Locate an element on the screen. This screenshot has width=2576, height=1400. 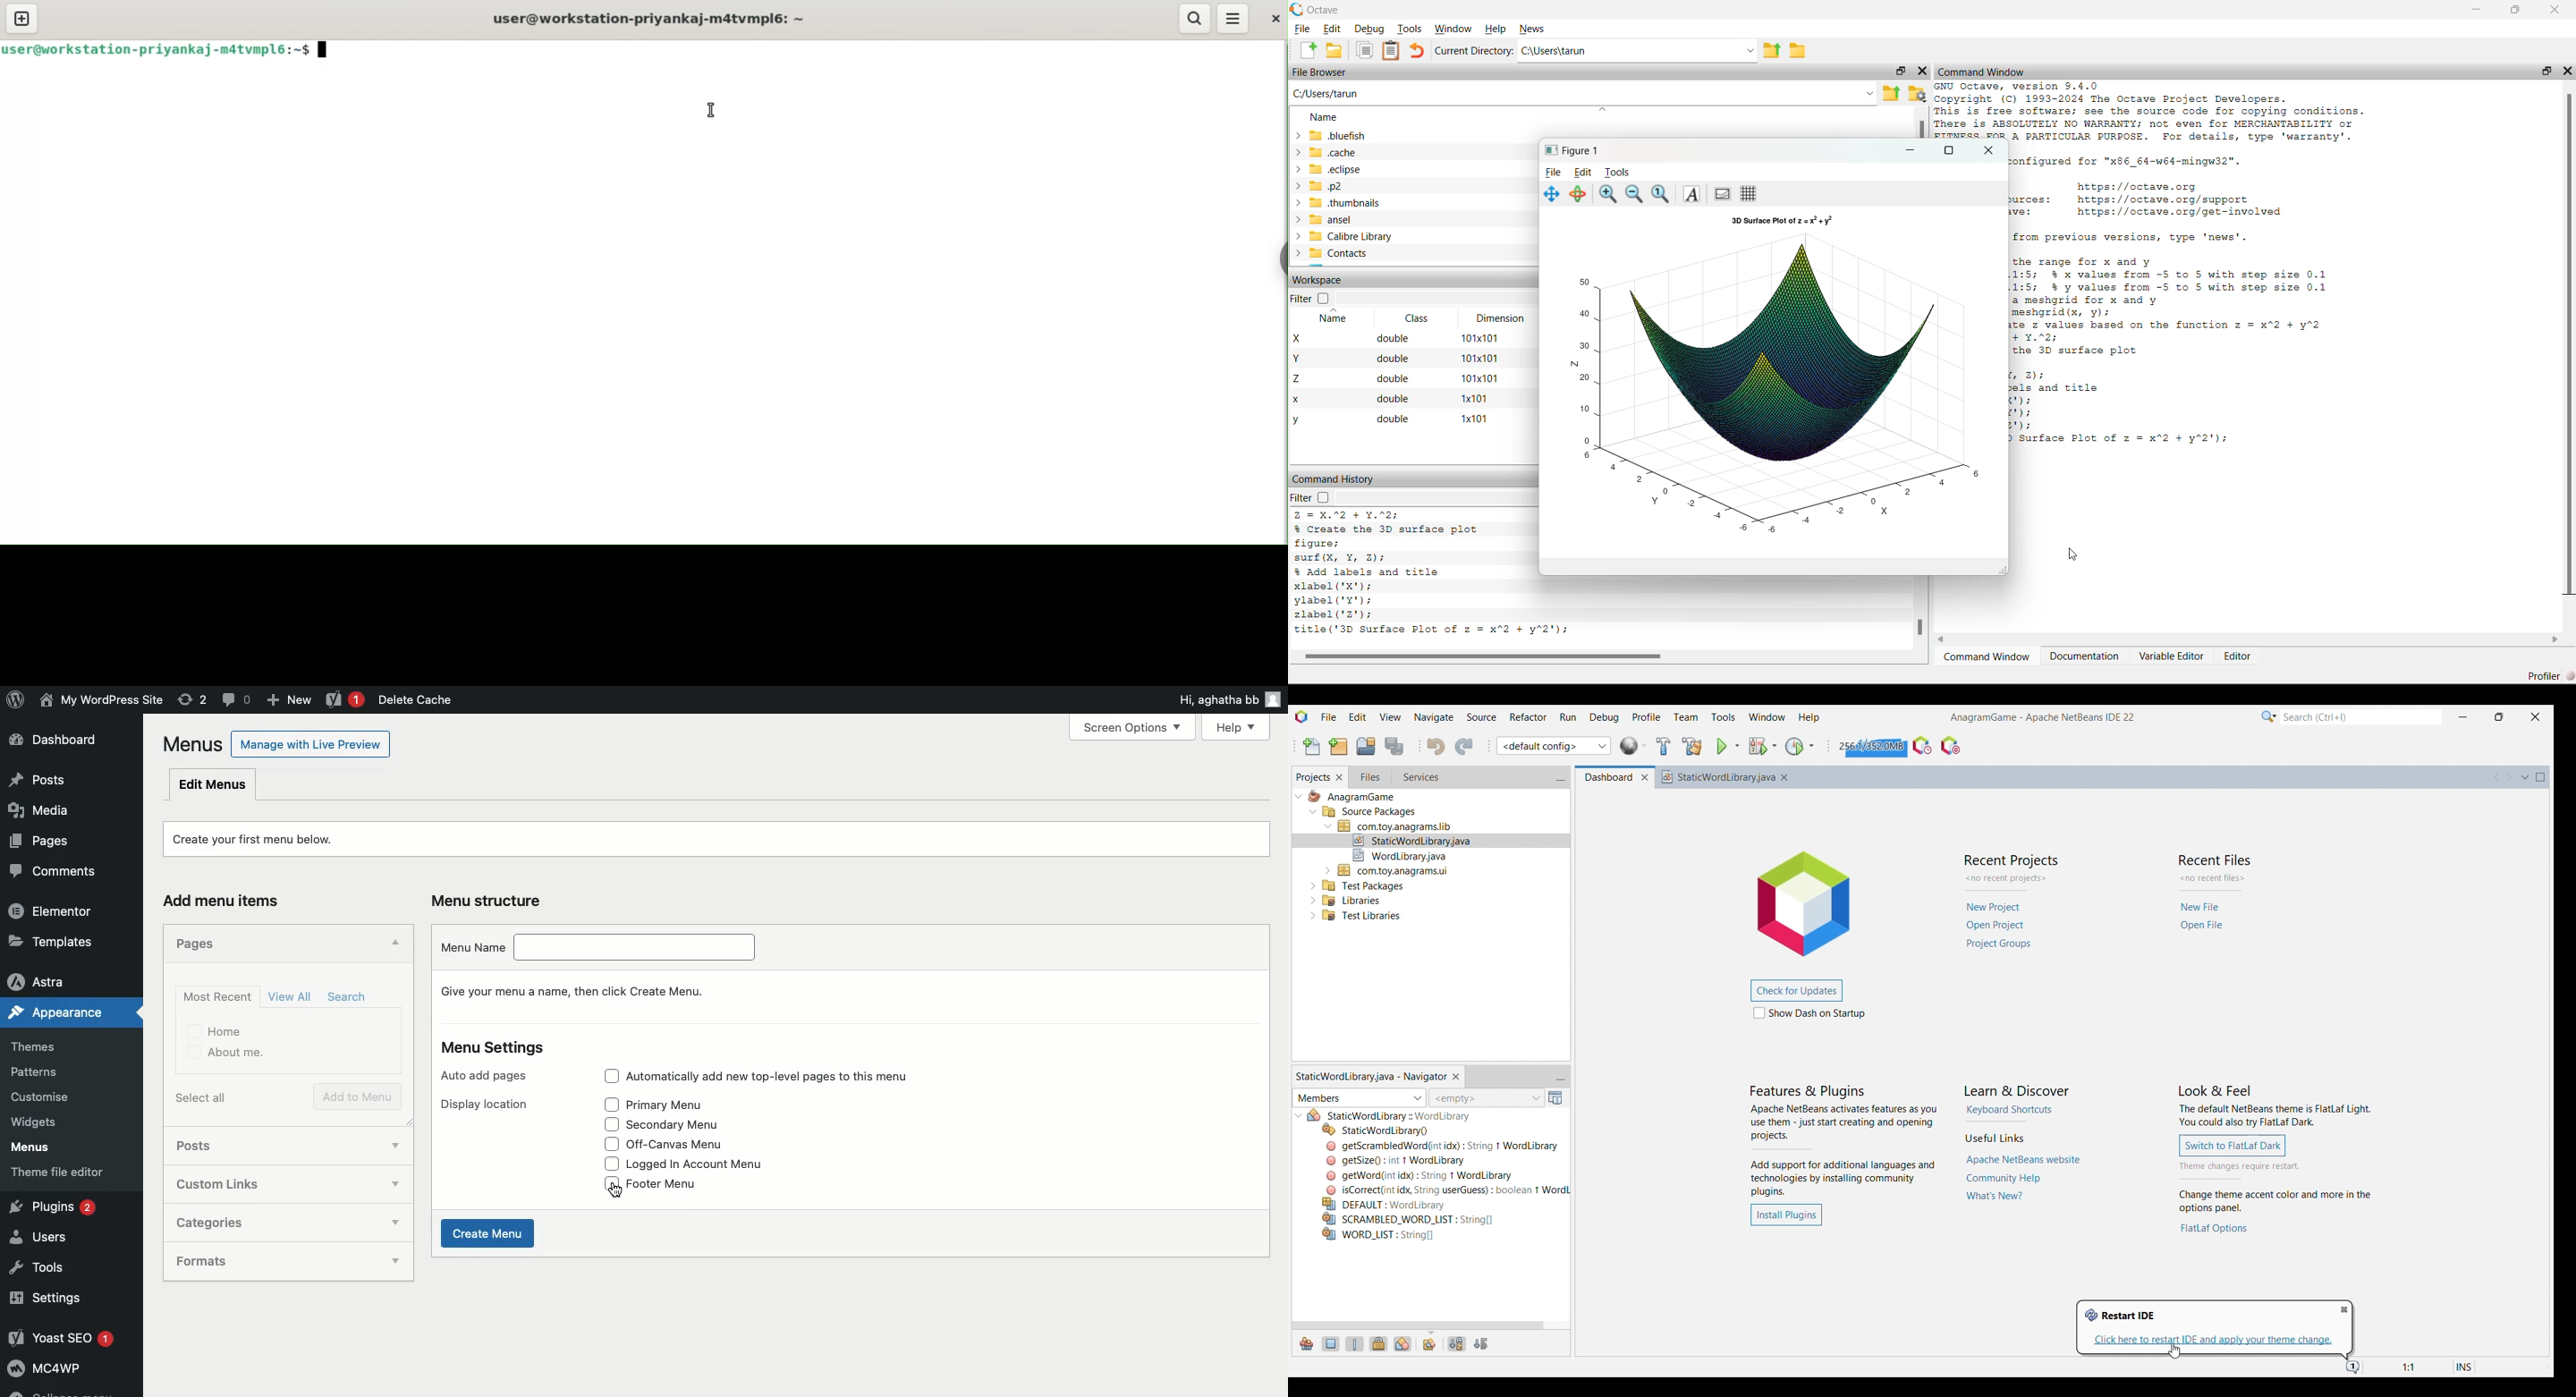
new tab is located at coordinates (22, 18).